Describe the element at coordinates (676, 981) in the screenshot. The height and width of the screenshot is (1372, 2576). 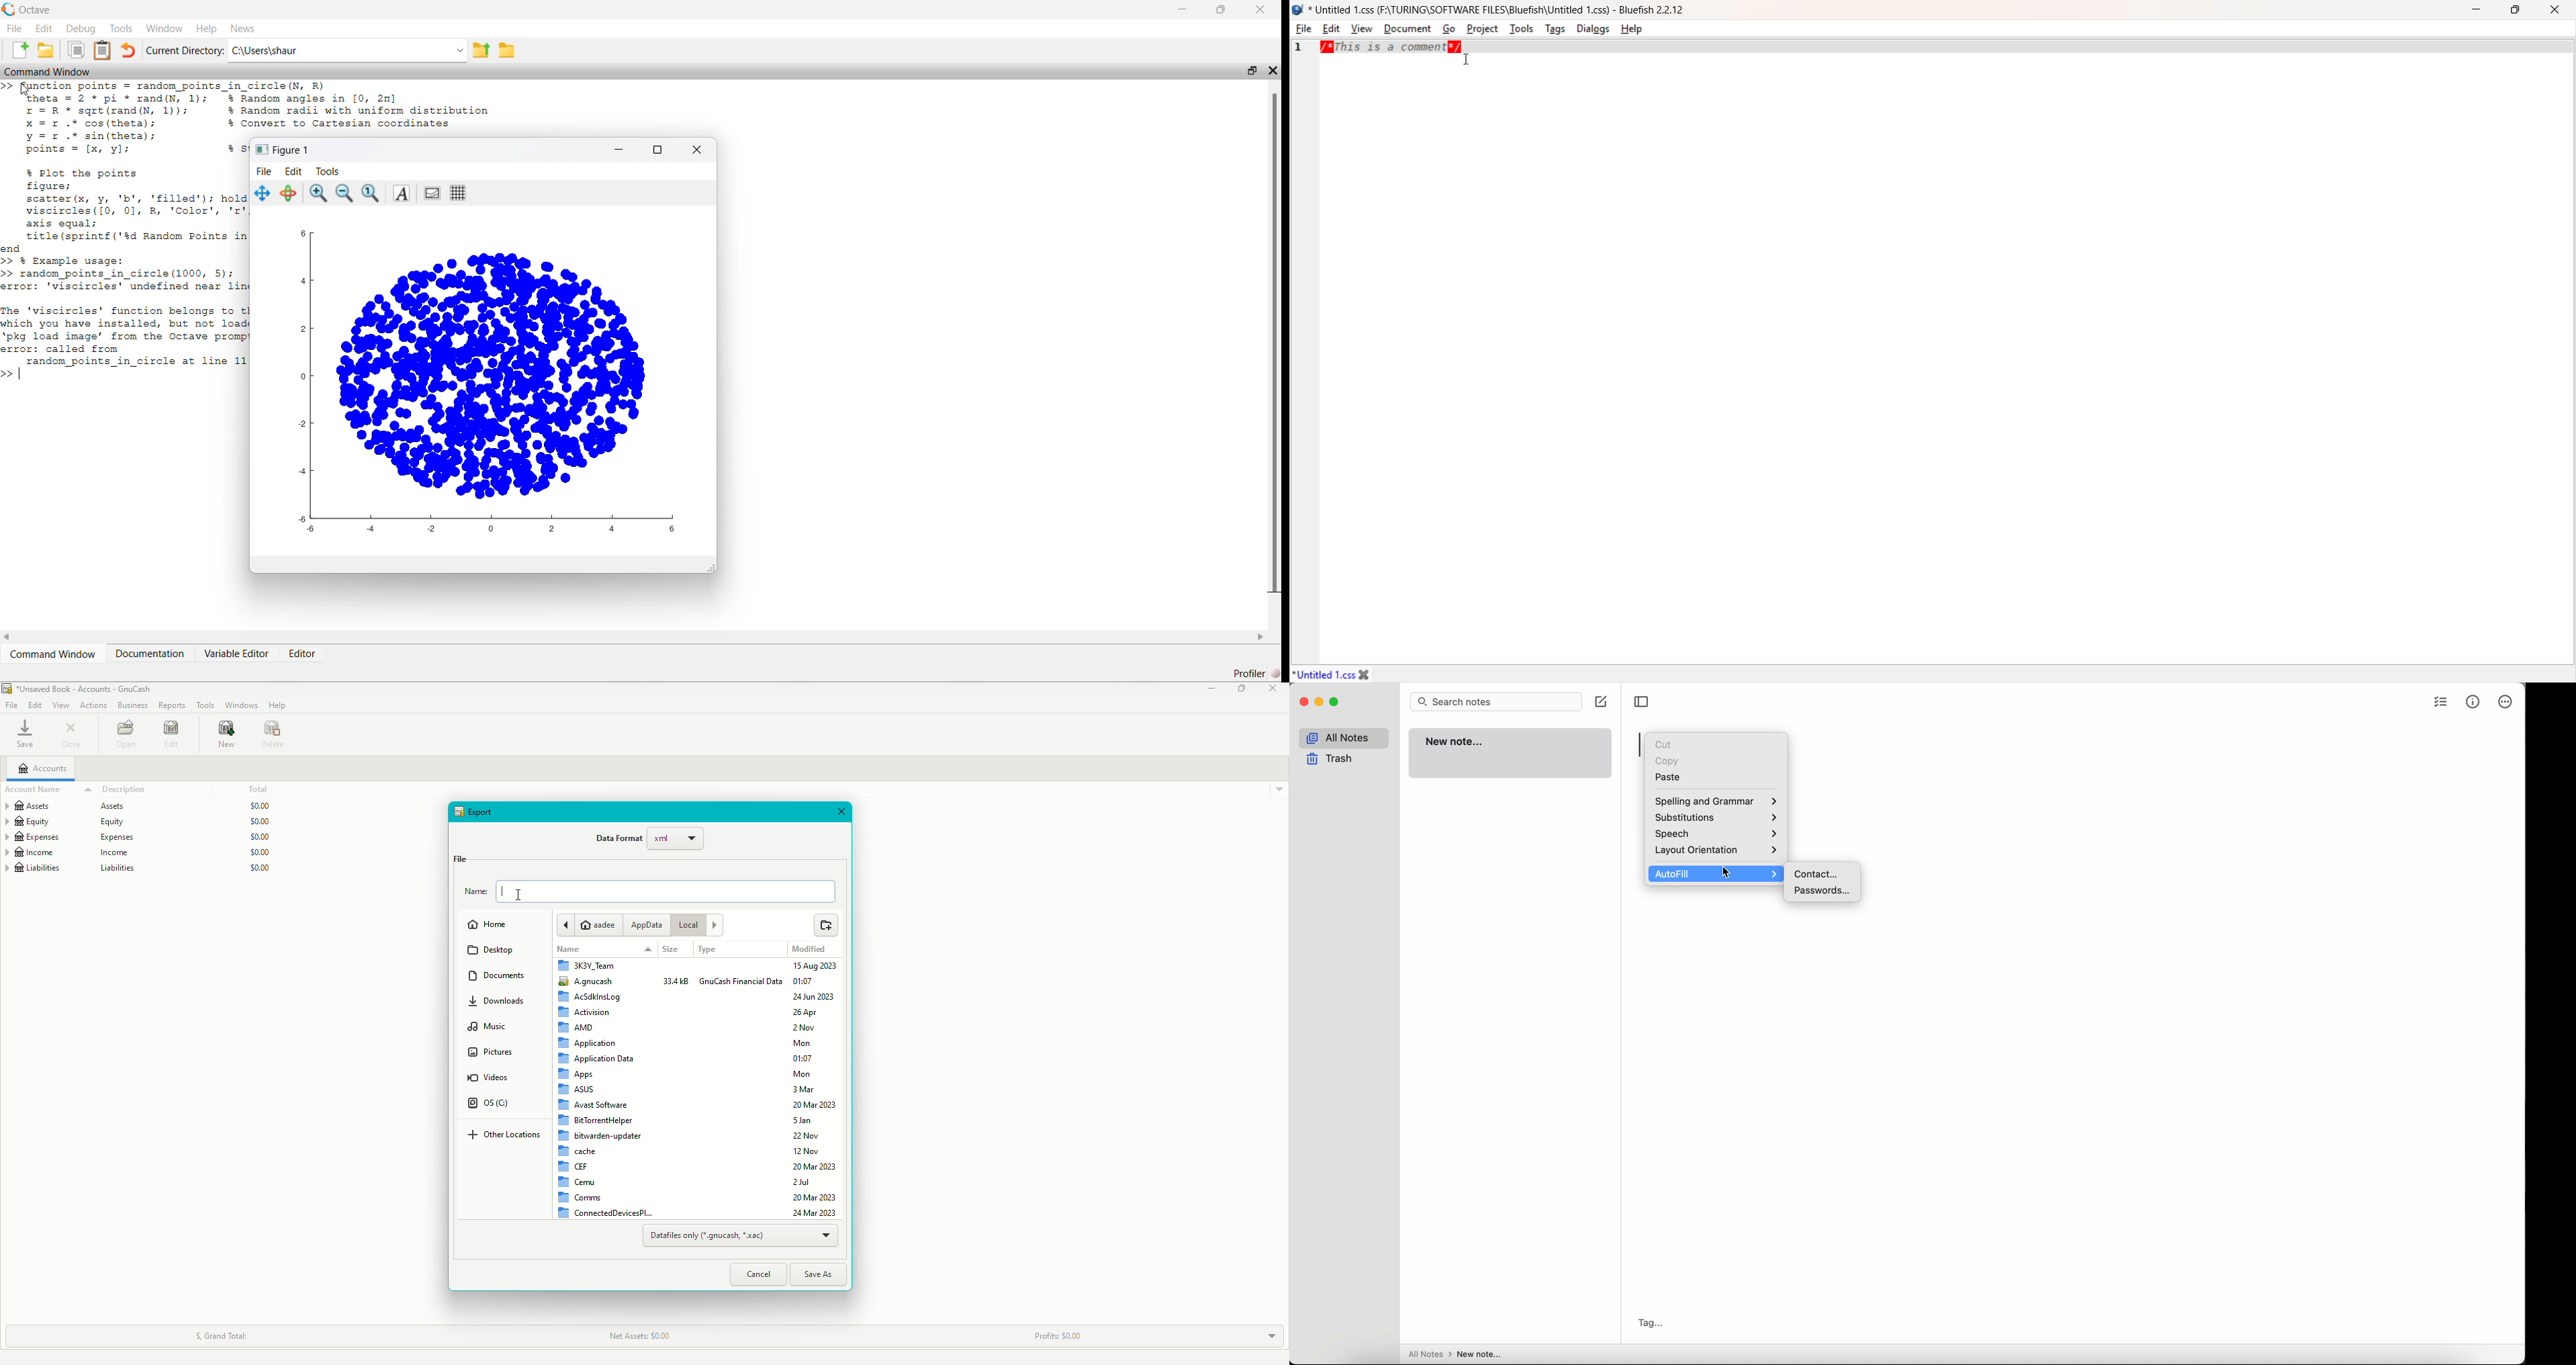
I see `33.4 KB` at that location.